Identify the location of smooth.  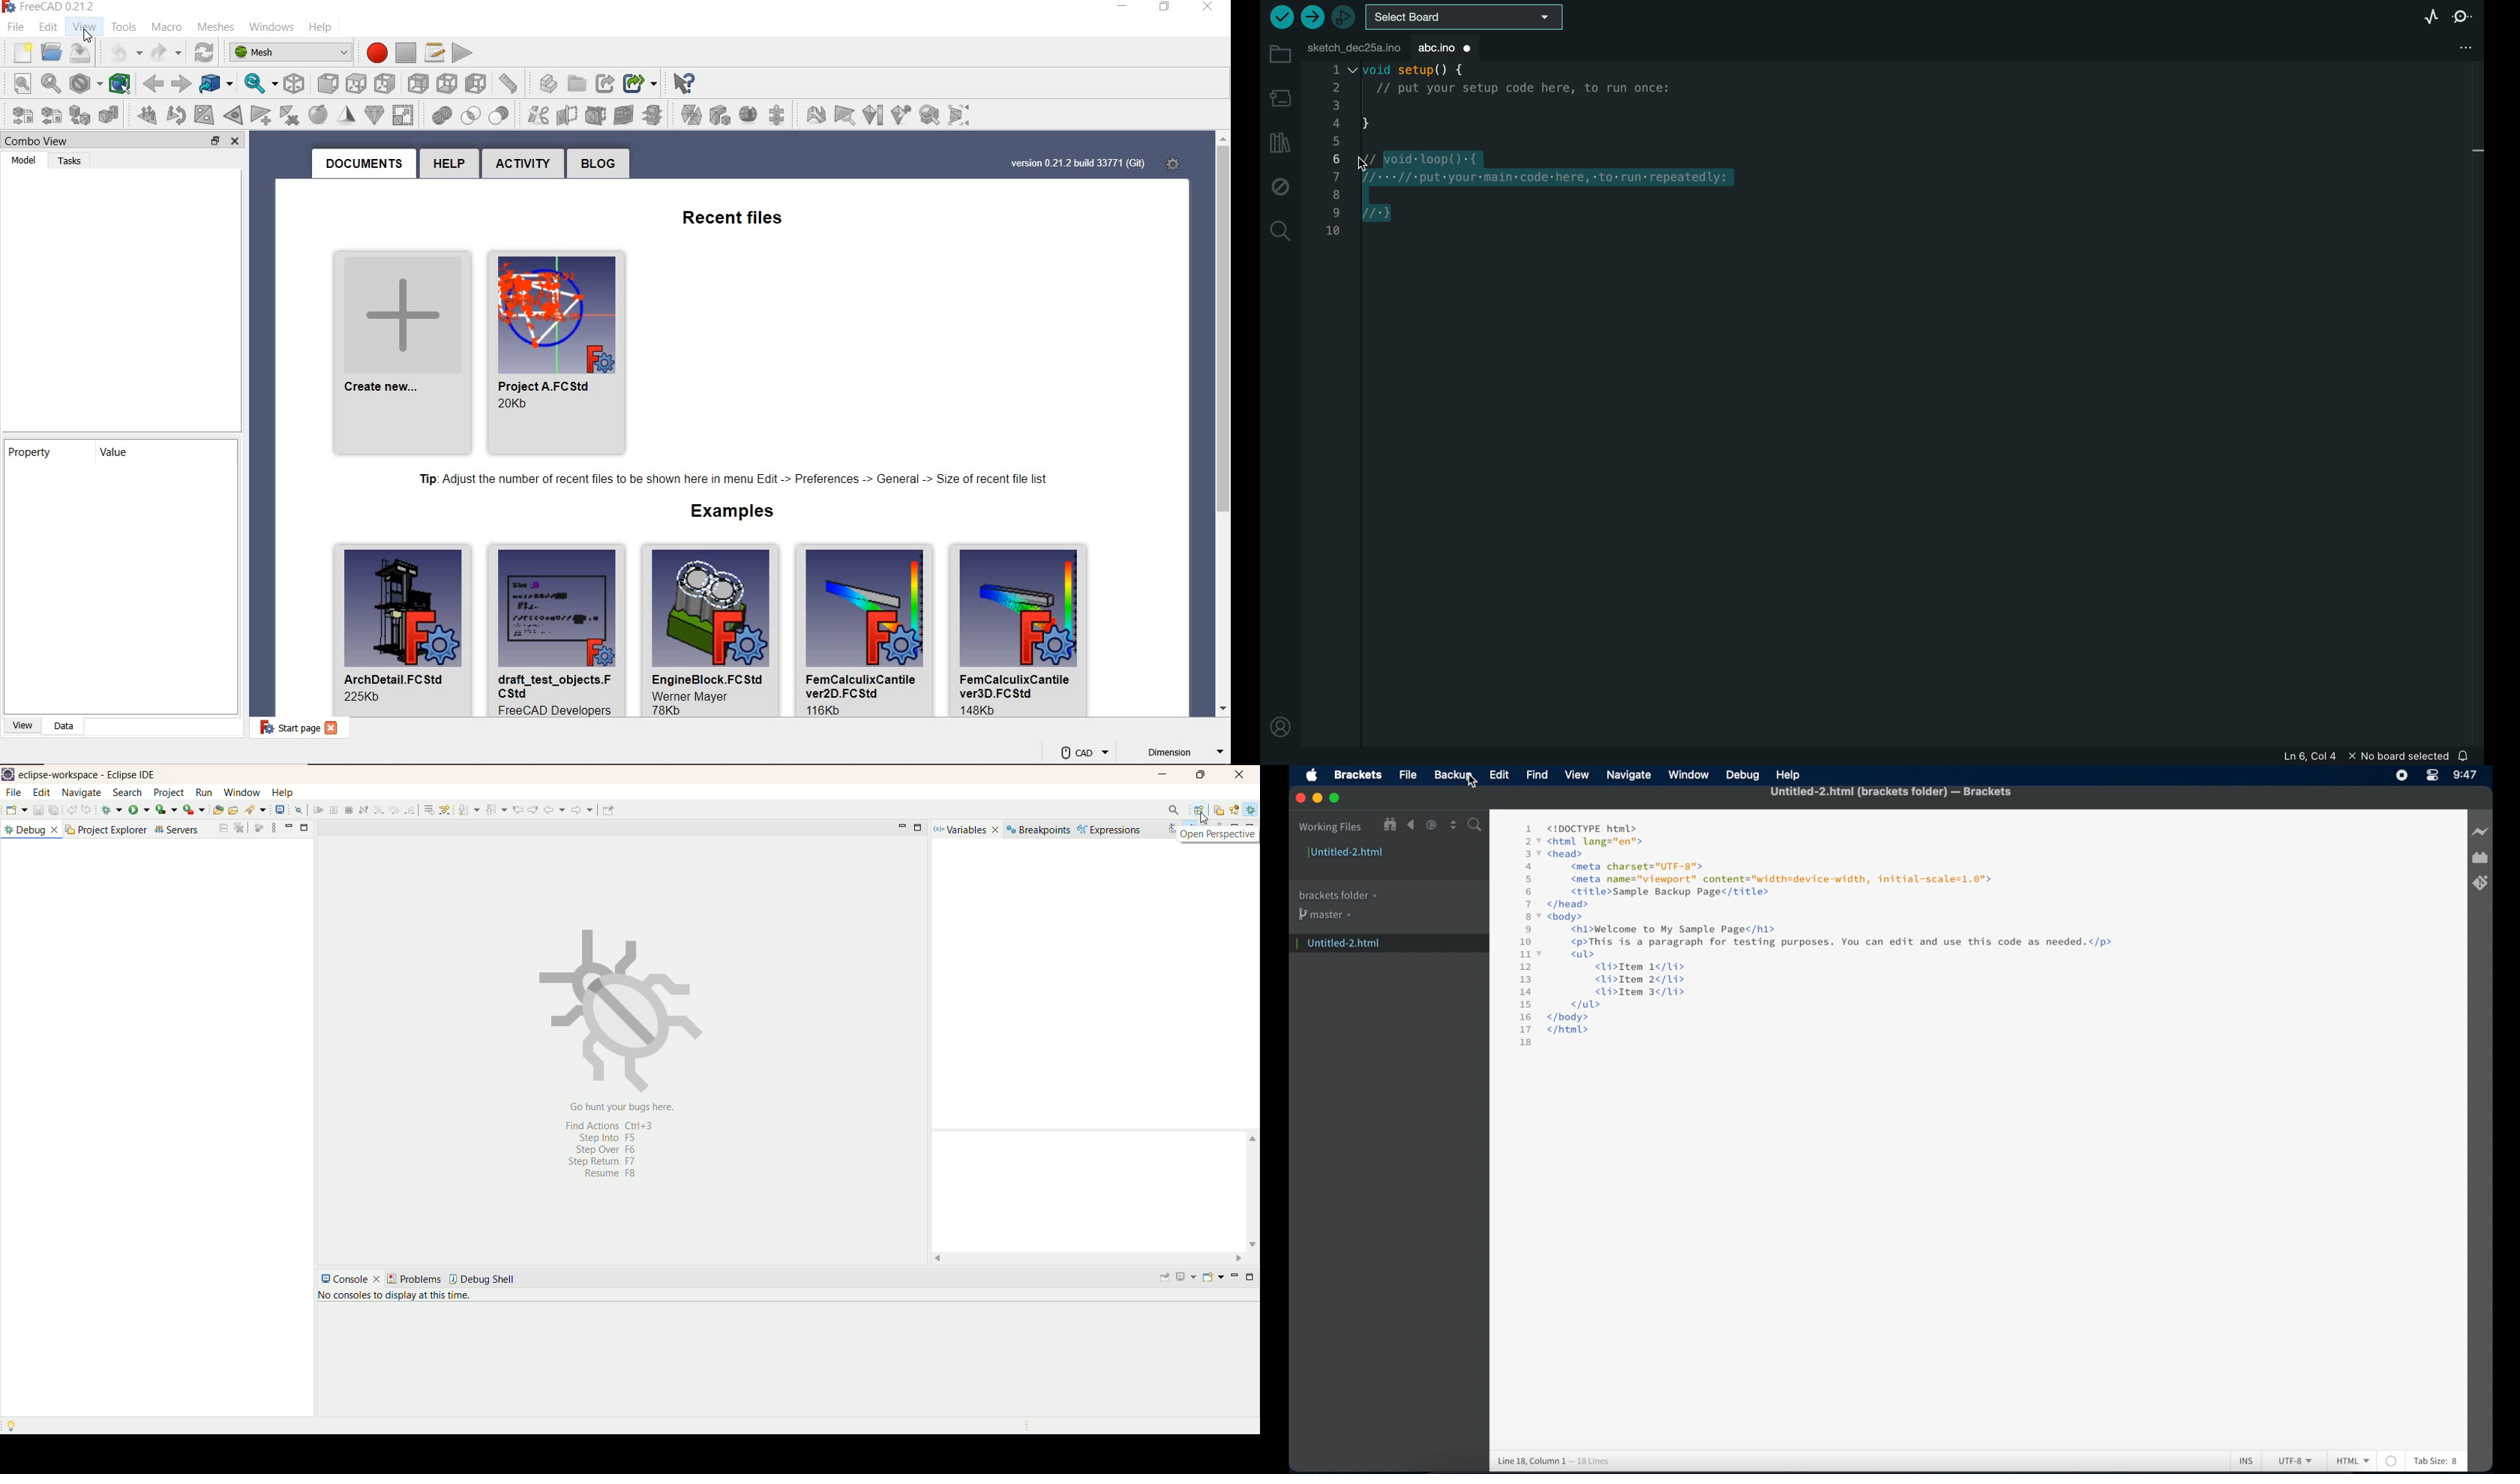
(319, 114).